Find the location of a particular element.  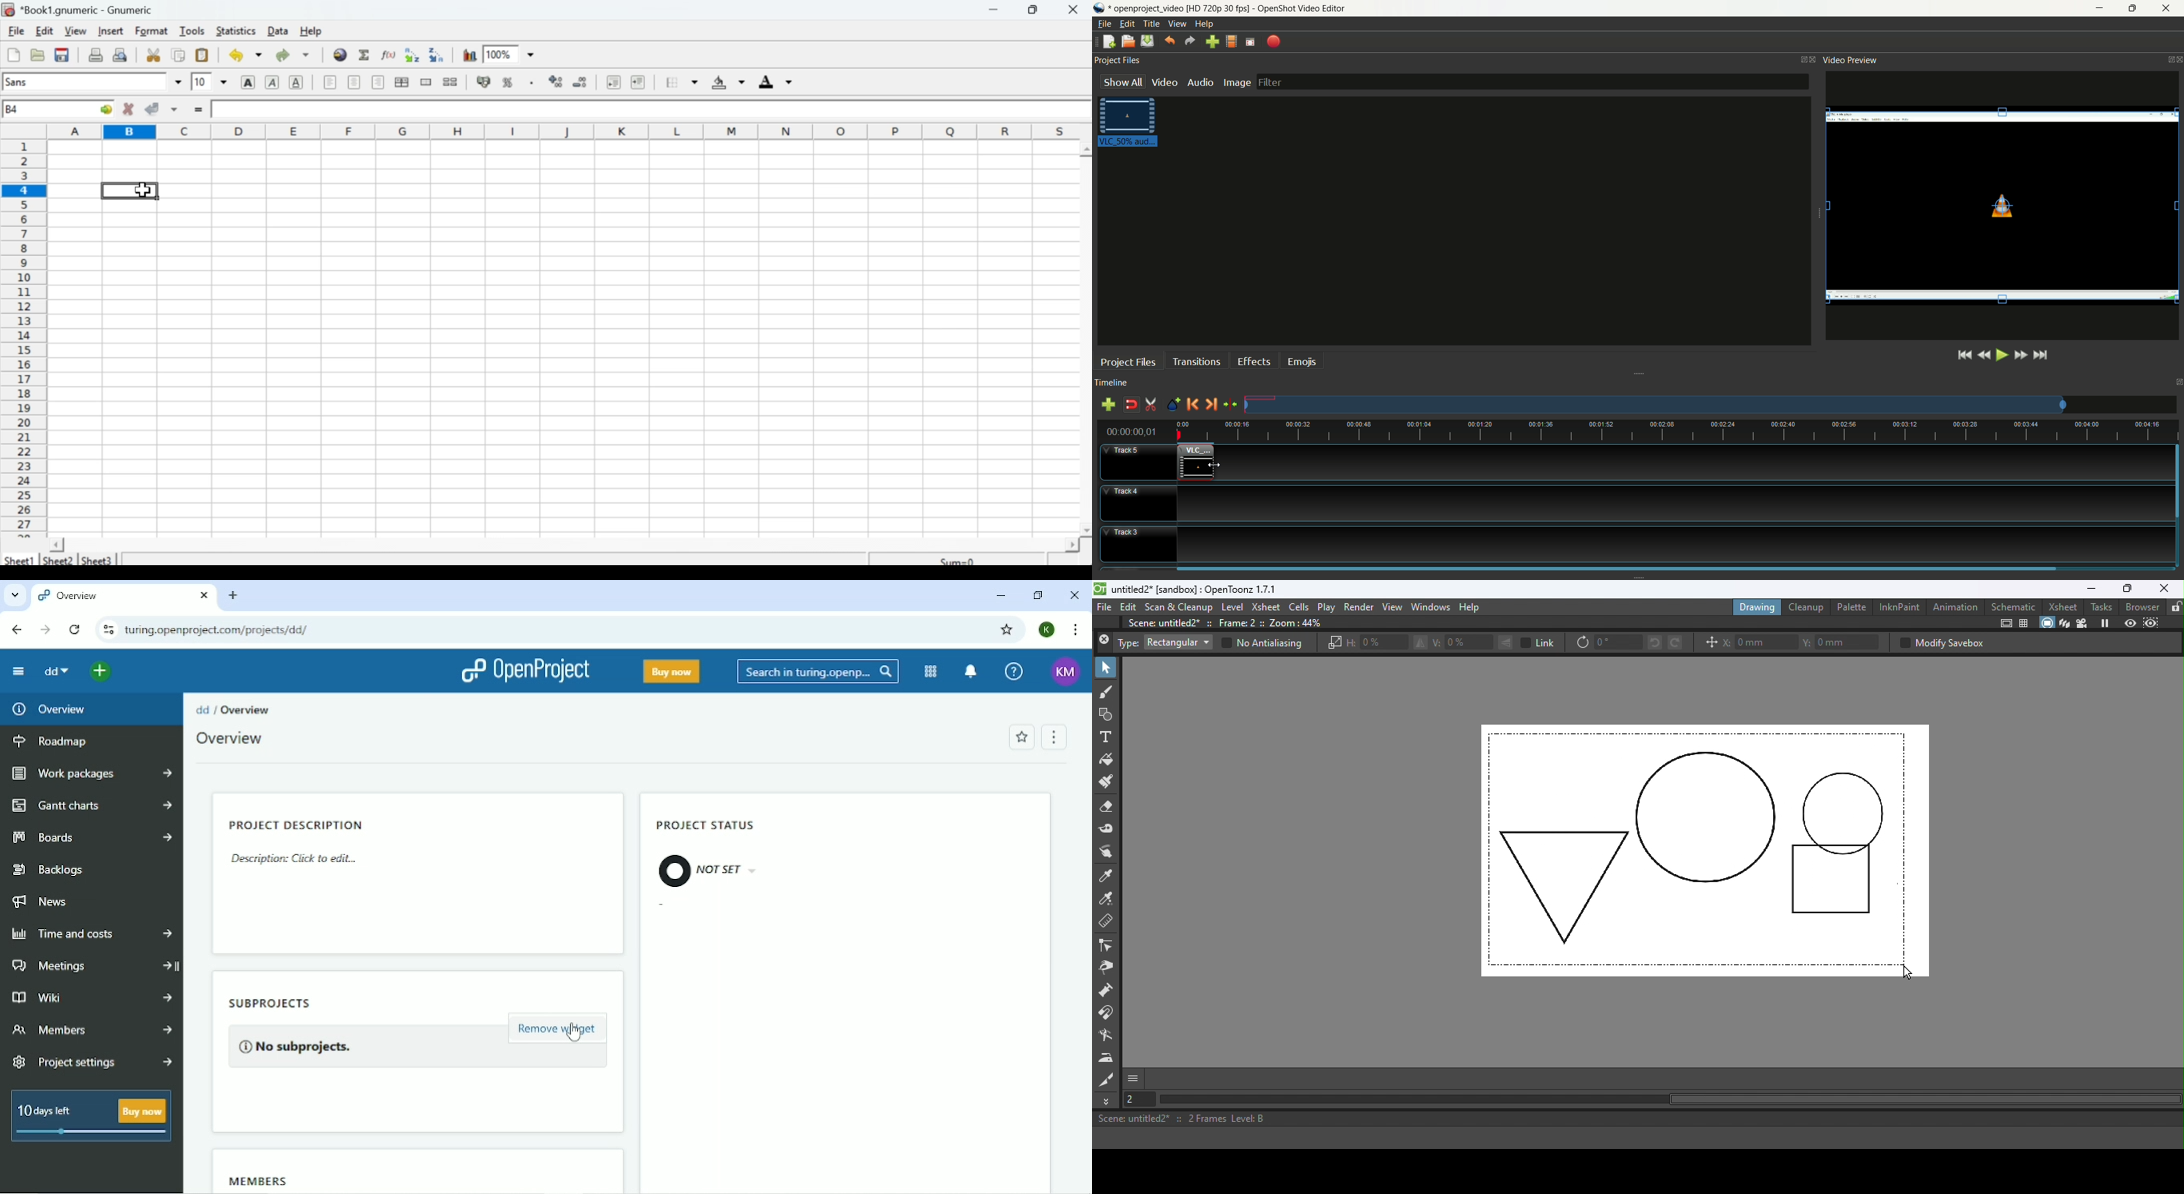

down is located at coordinates (177, 79).